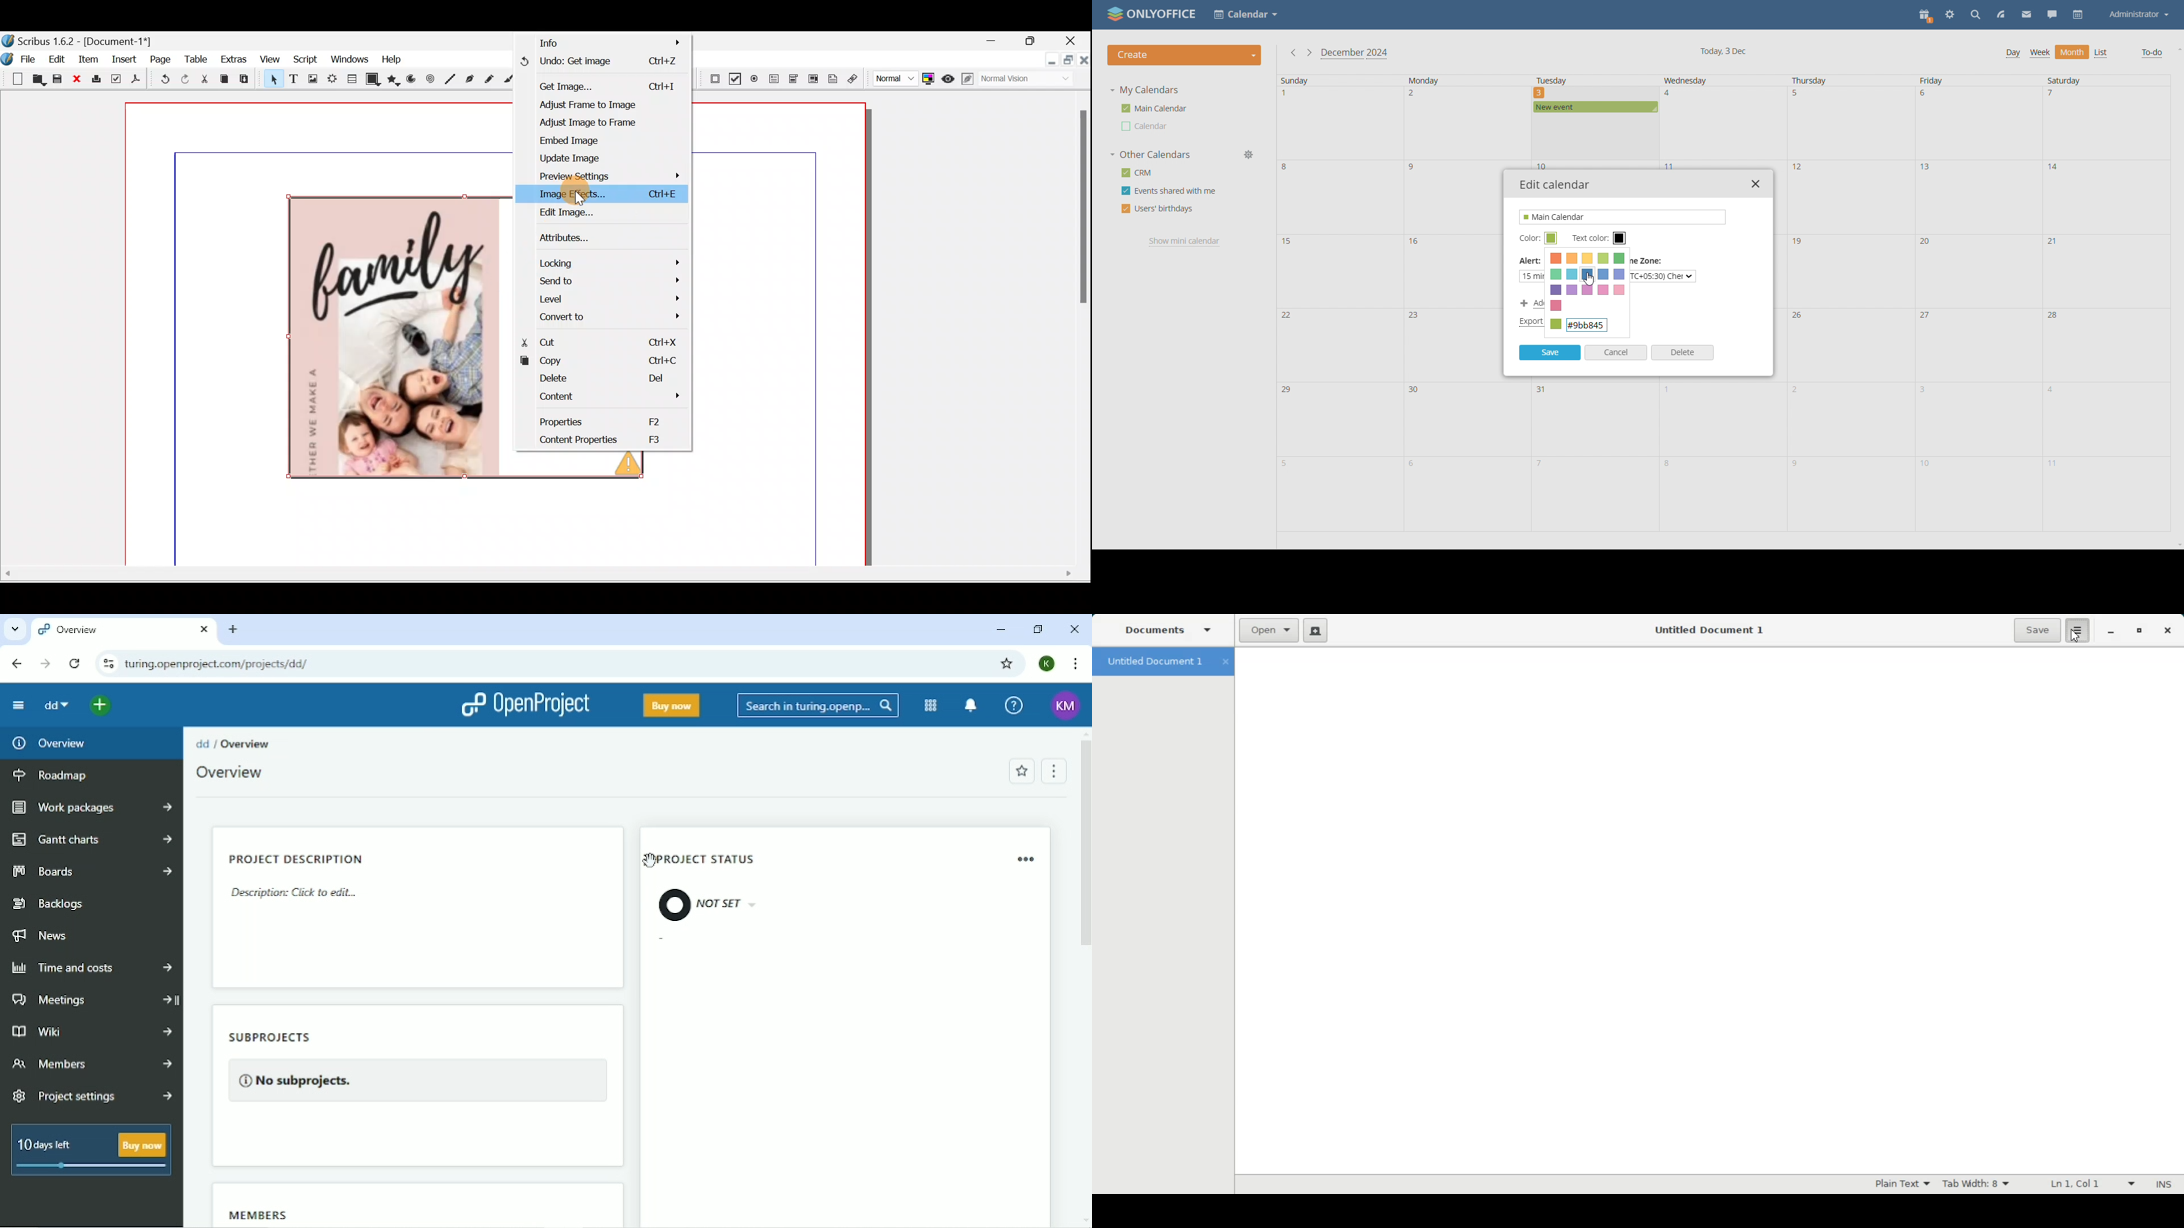 Image resolution: width=2184 pixels, height=1232 pixels. Describe the element at coordinates (395, 80) in the screenshot. I see `Polygon` at that location.